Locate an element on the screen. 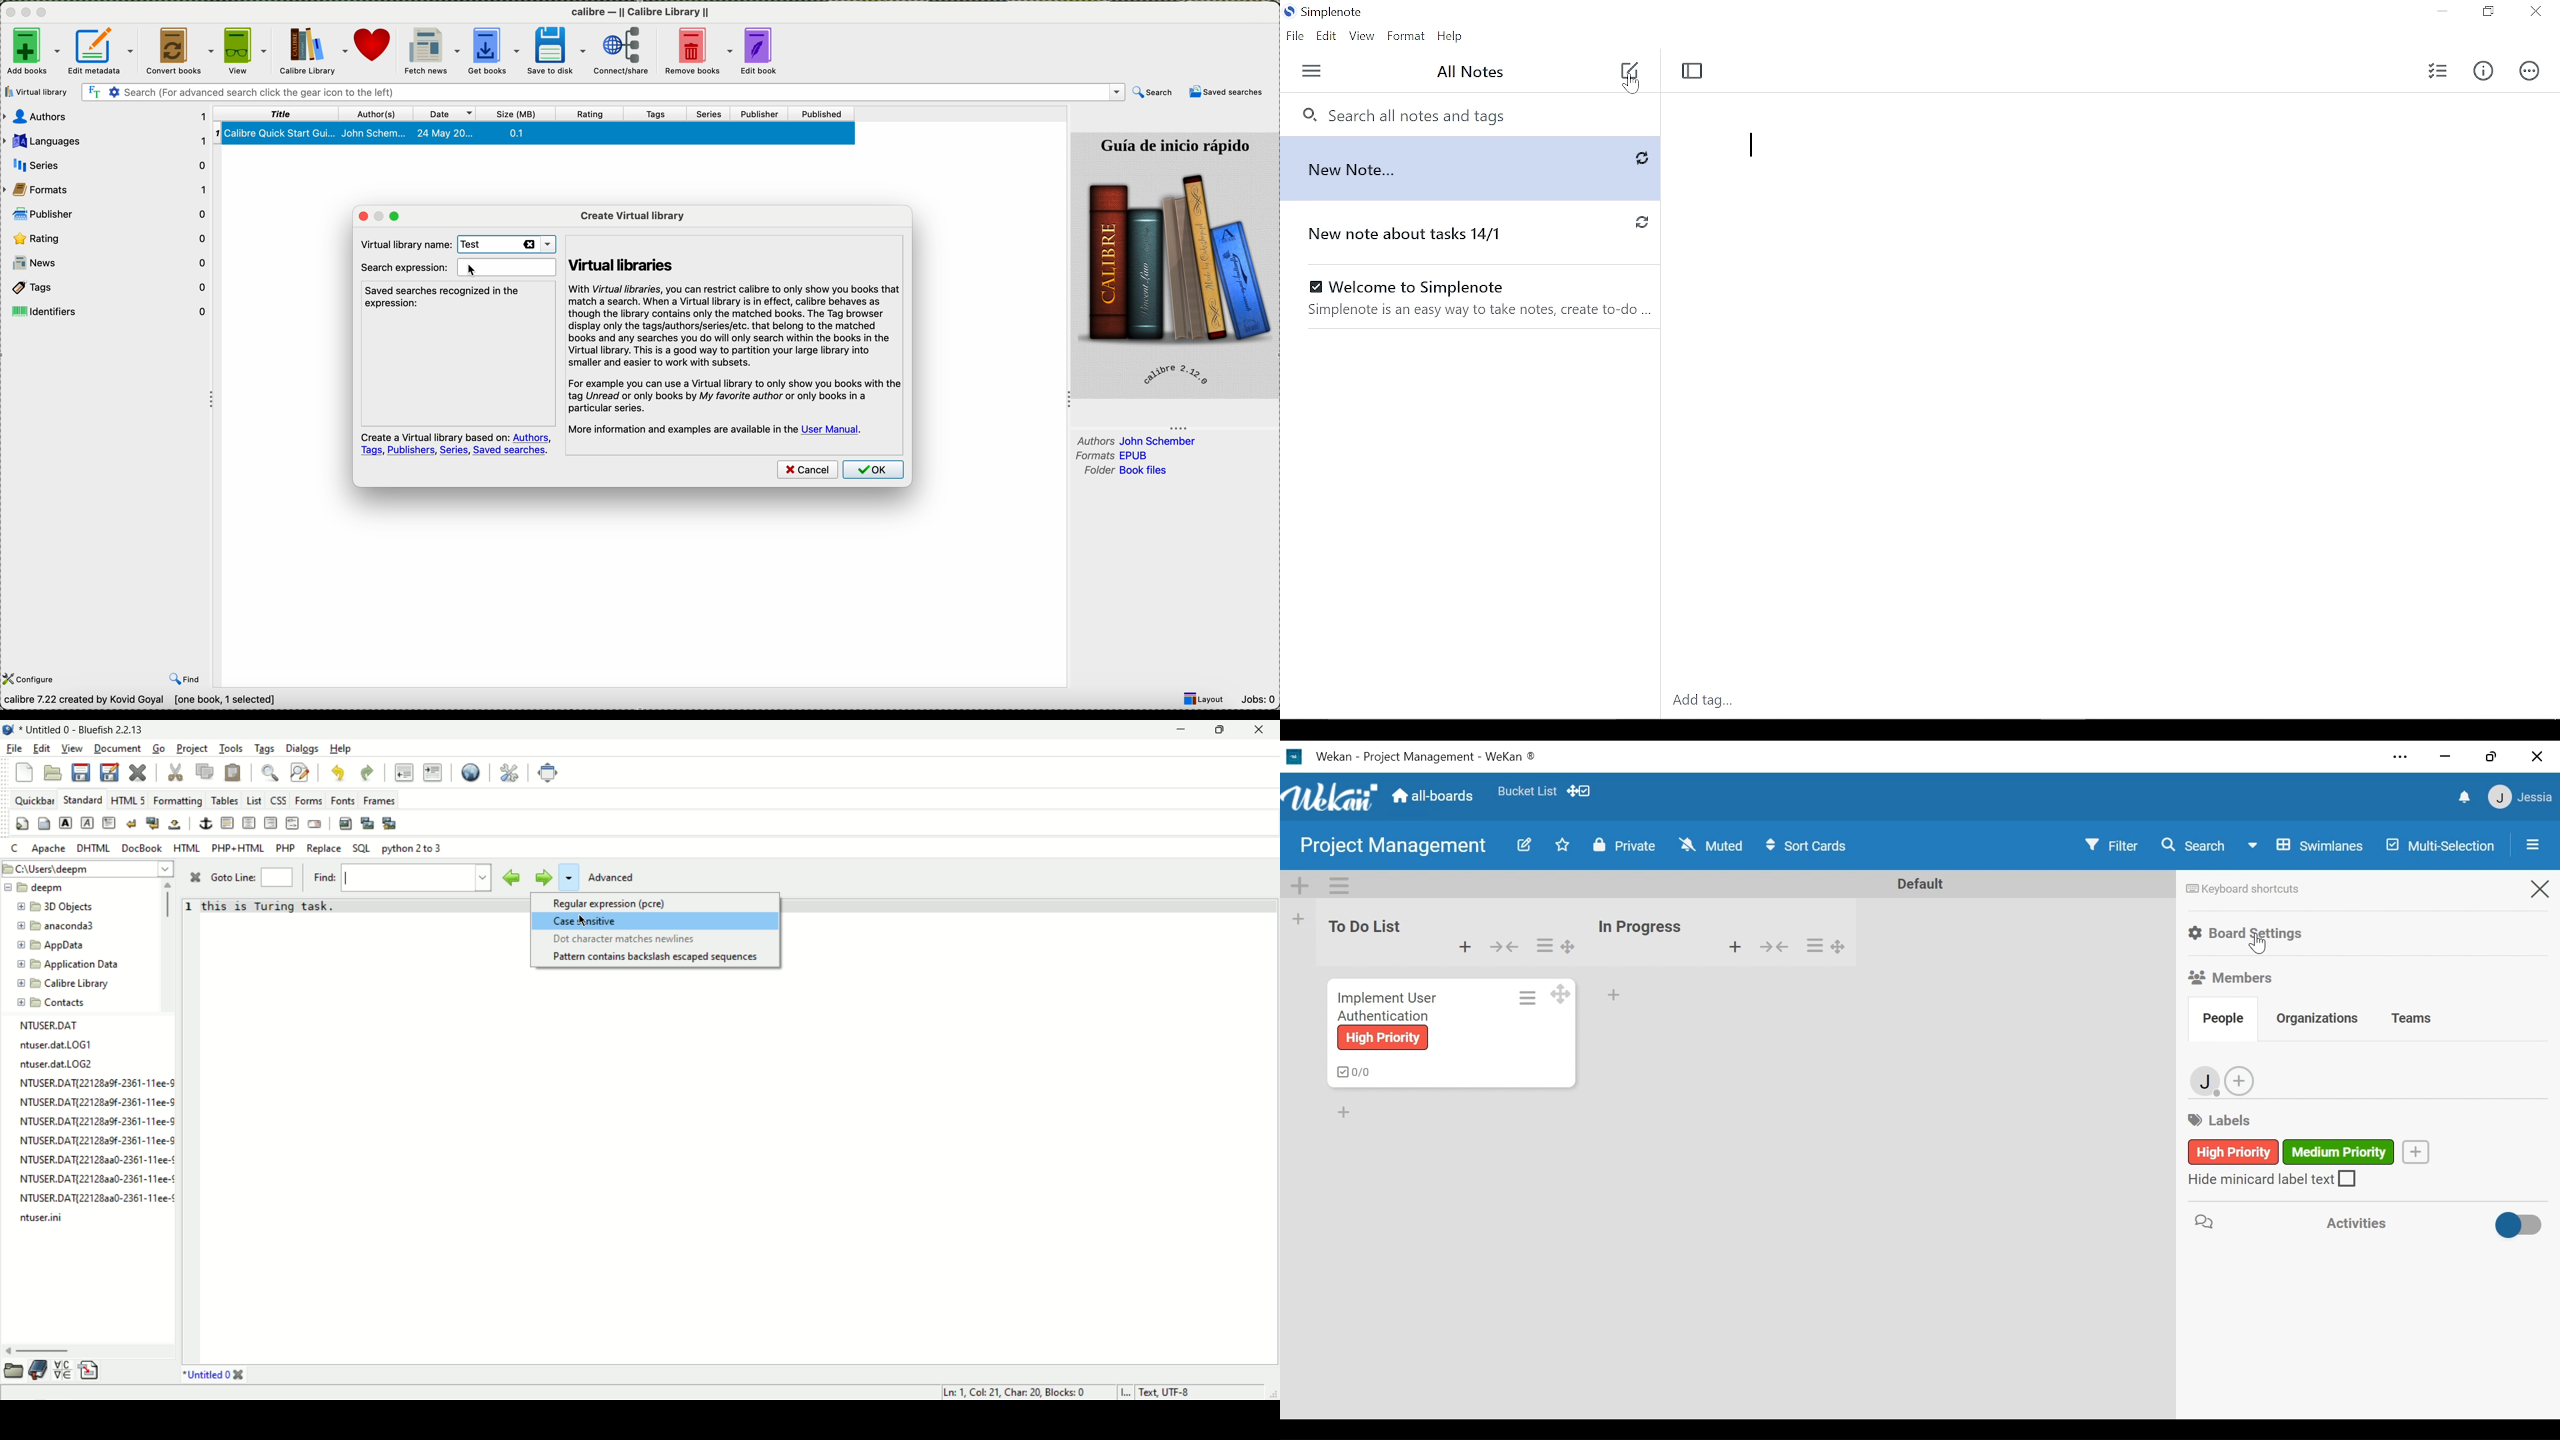  Desktop Drag handles is located at coordinates (1559, 994).